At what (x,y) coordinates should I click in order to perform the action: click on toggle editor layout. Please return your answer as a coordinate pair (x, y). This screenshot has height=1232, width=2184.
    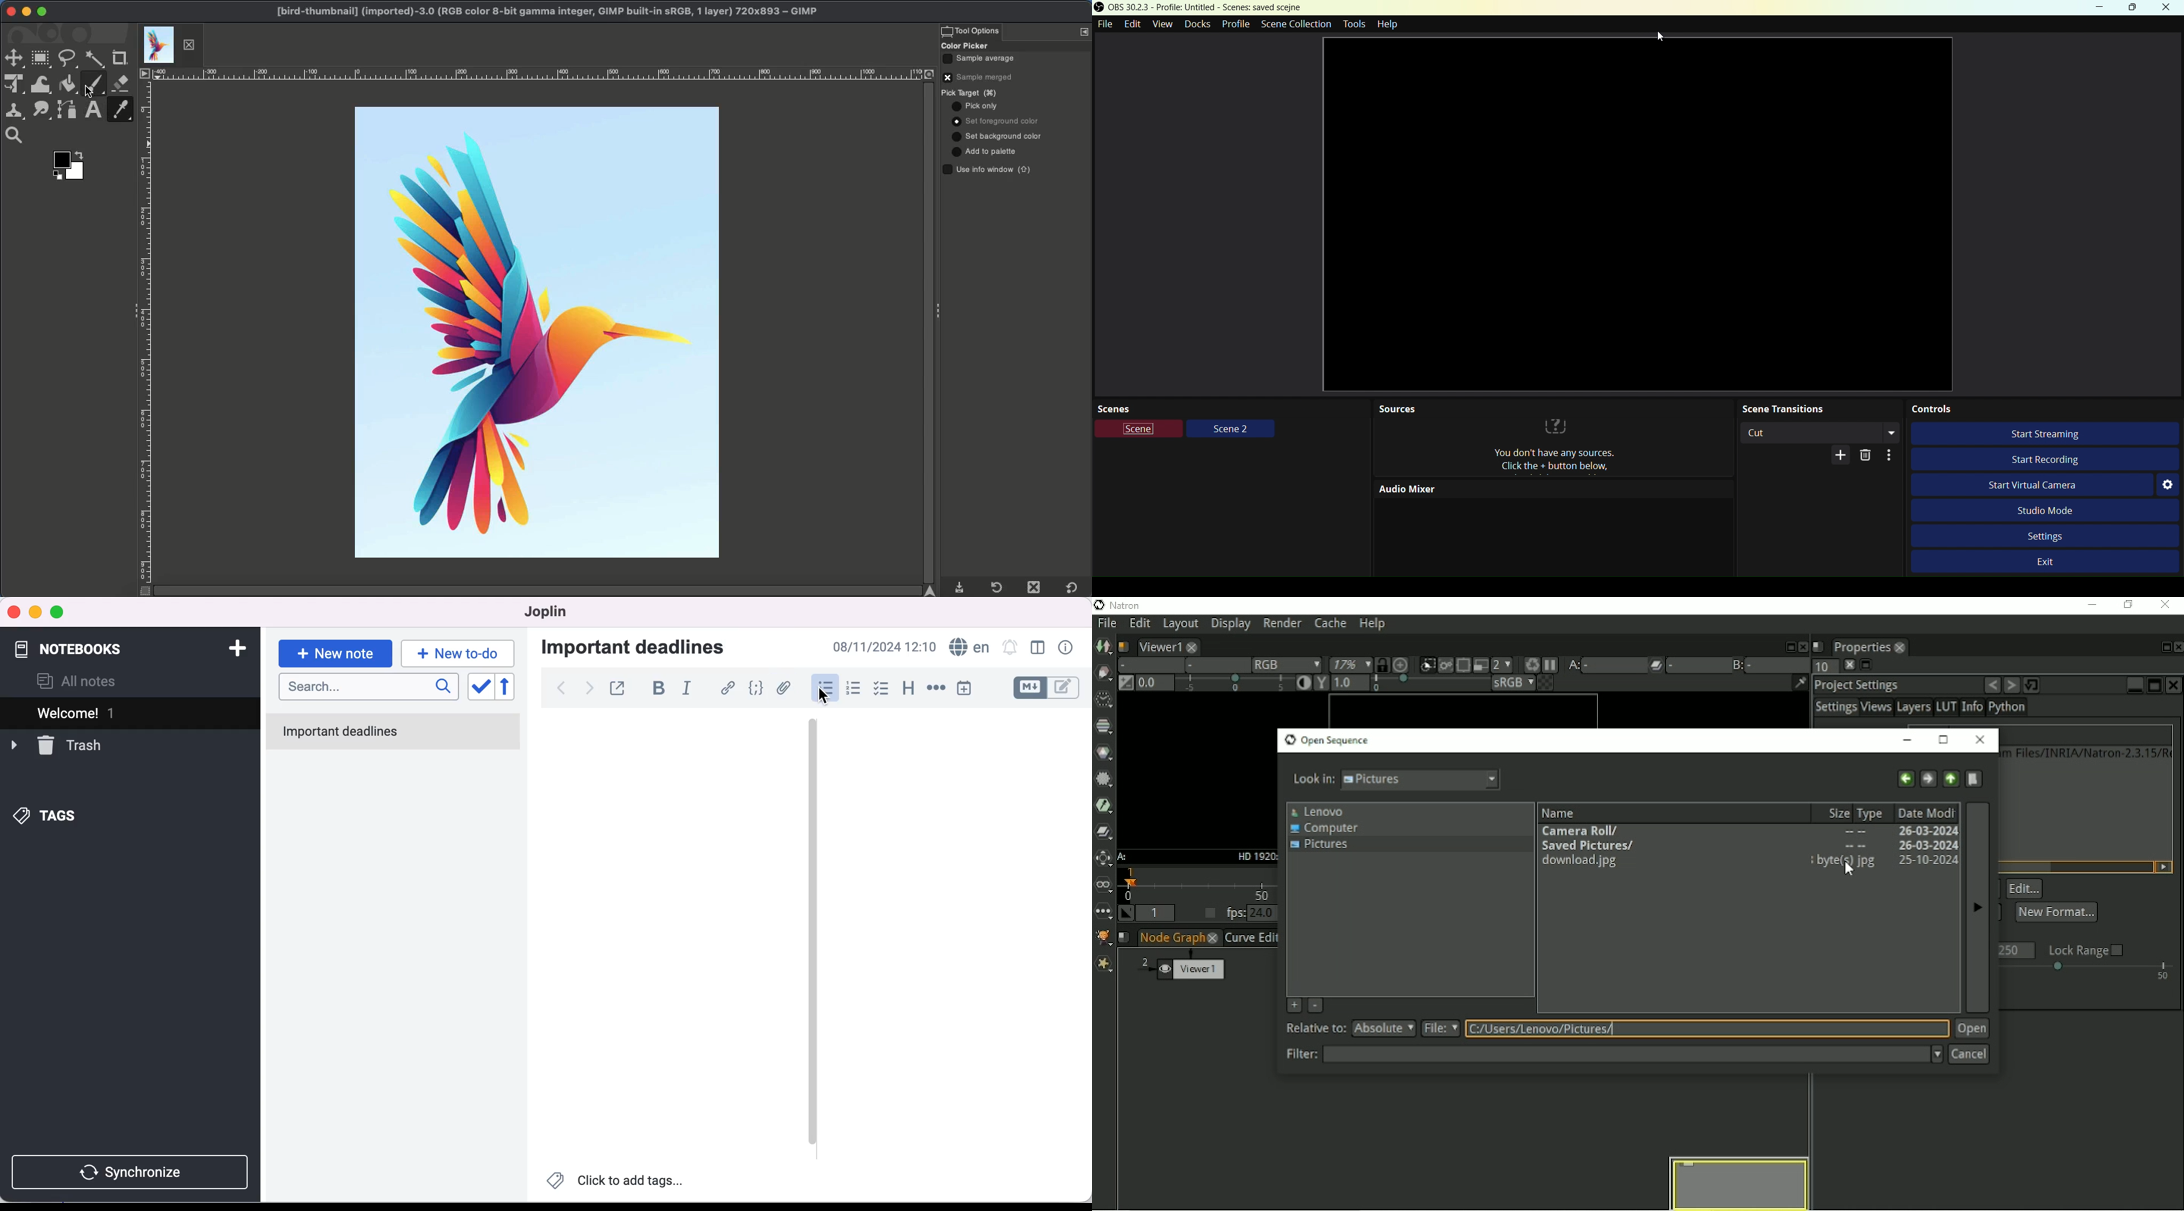
    Looking at the image, I should click on (1035, 649).